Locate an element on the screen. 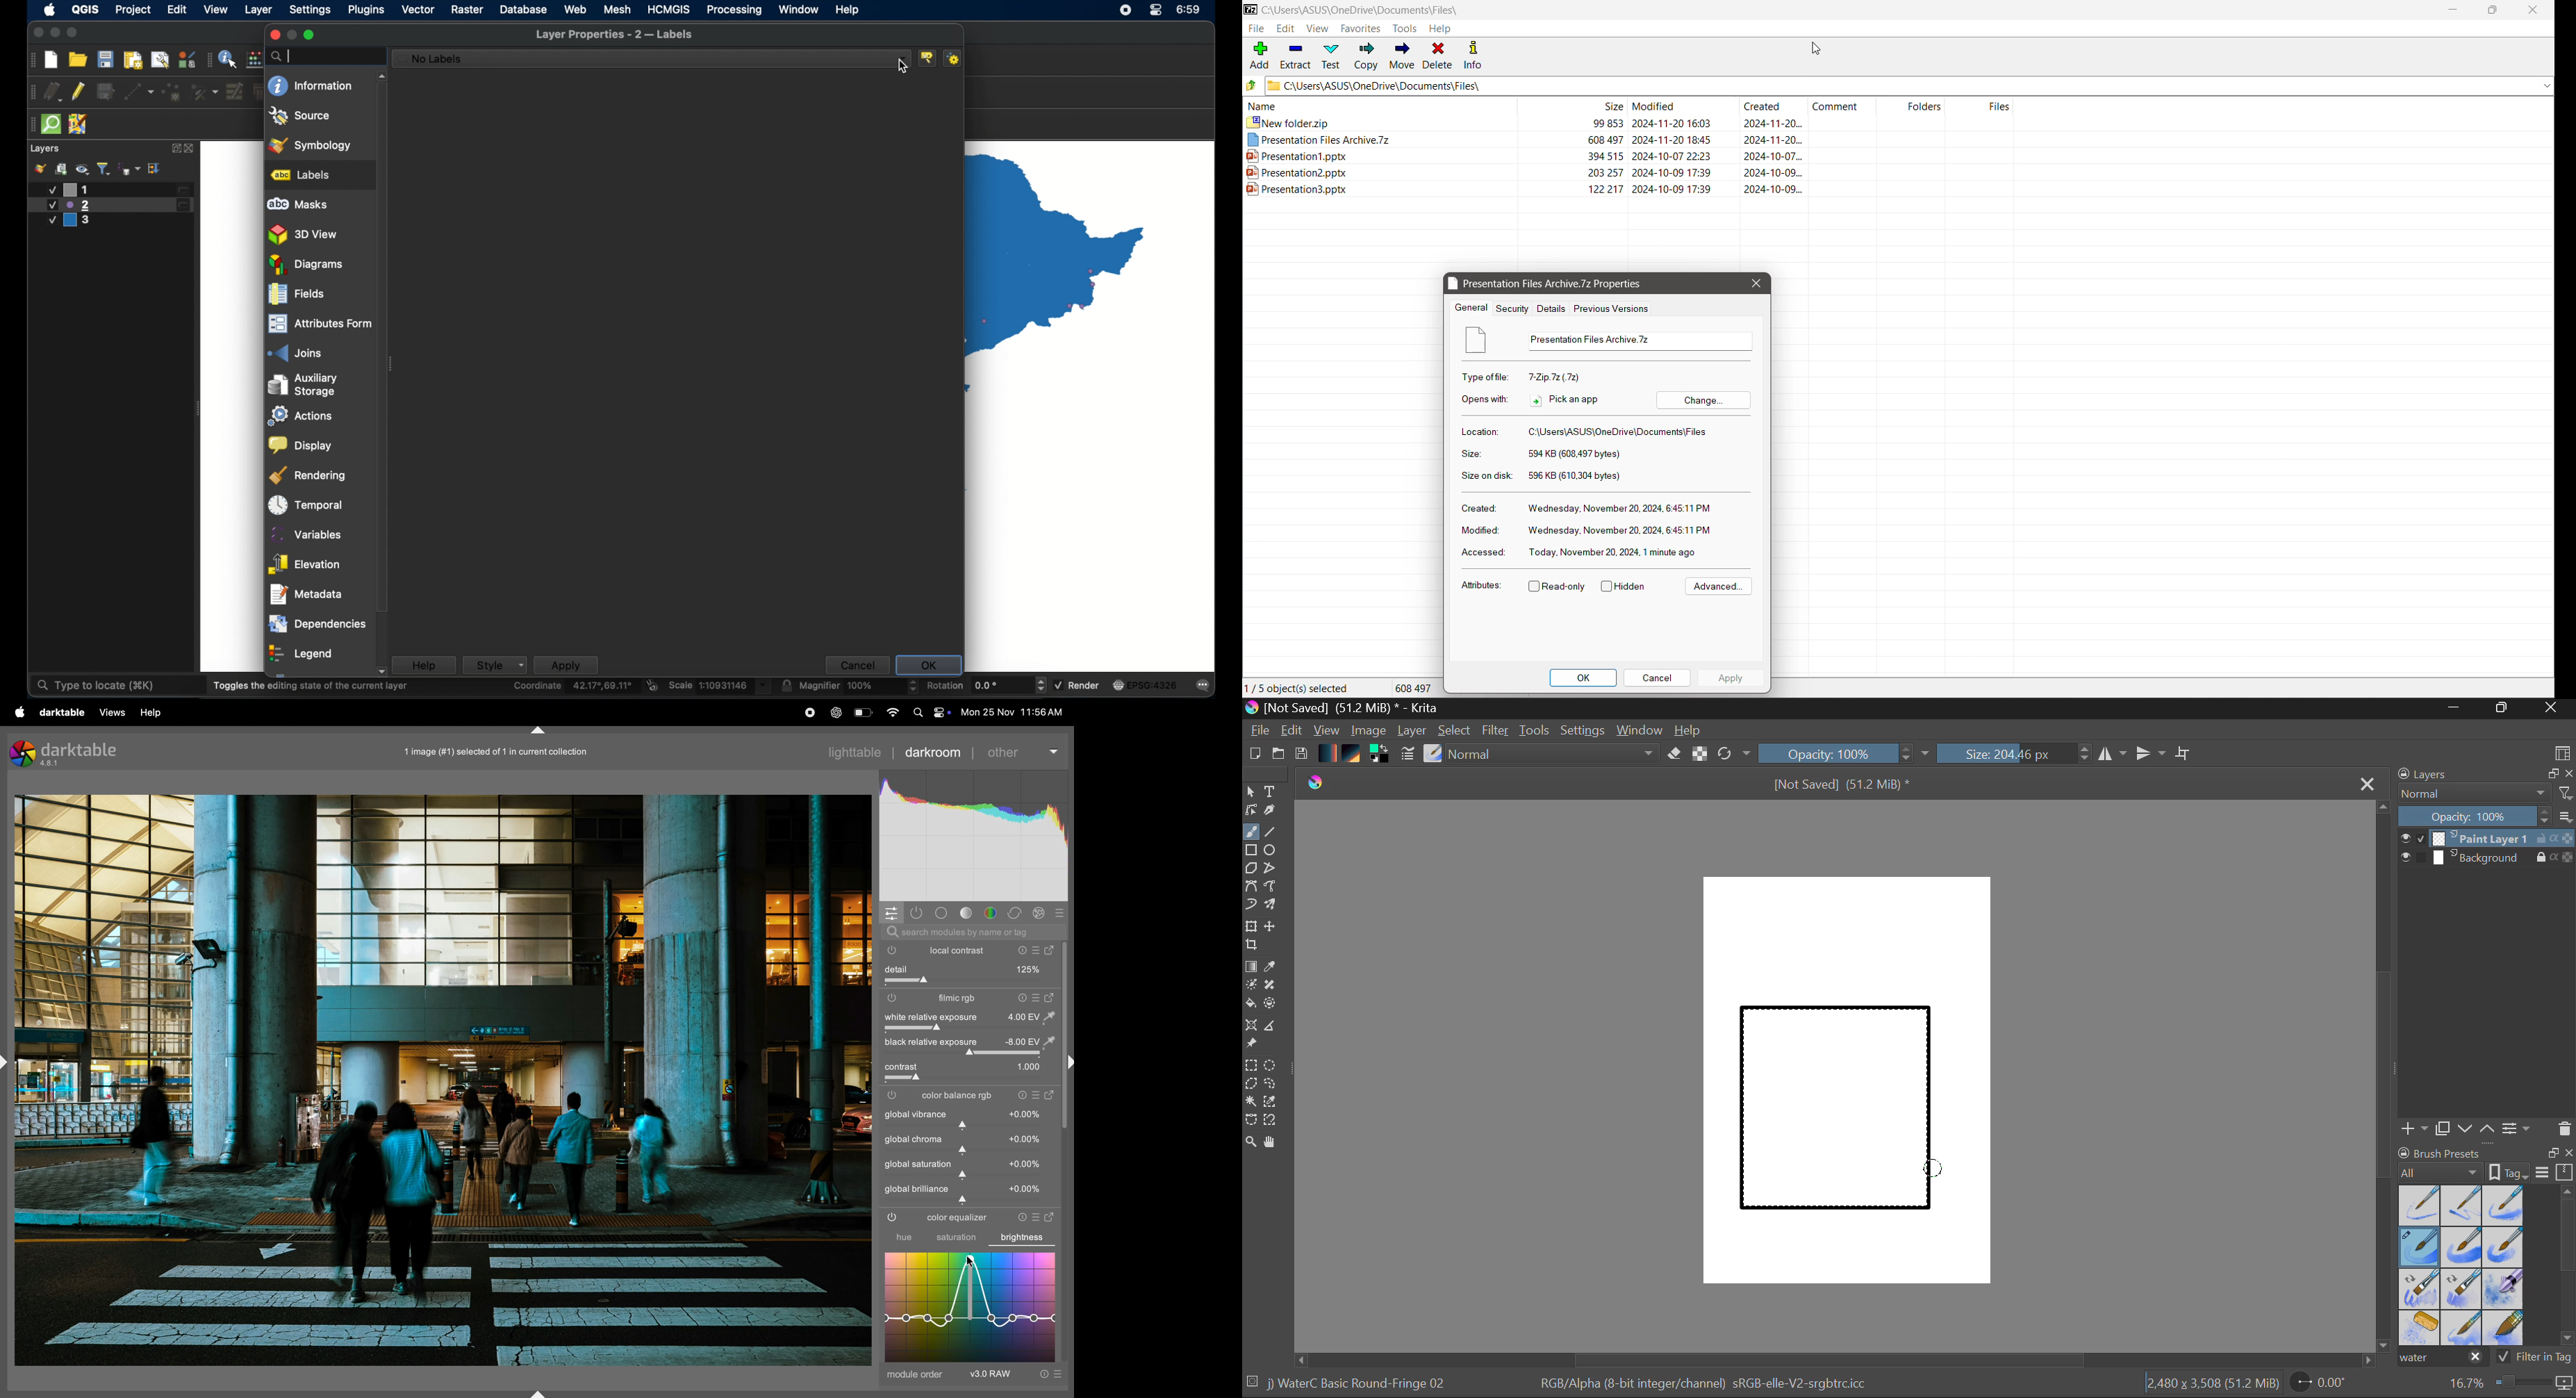  Fill is located at coordinates (1250, 1005).